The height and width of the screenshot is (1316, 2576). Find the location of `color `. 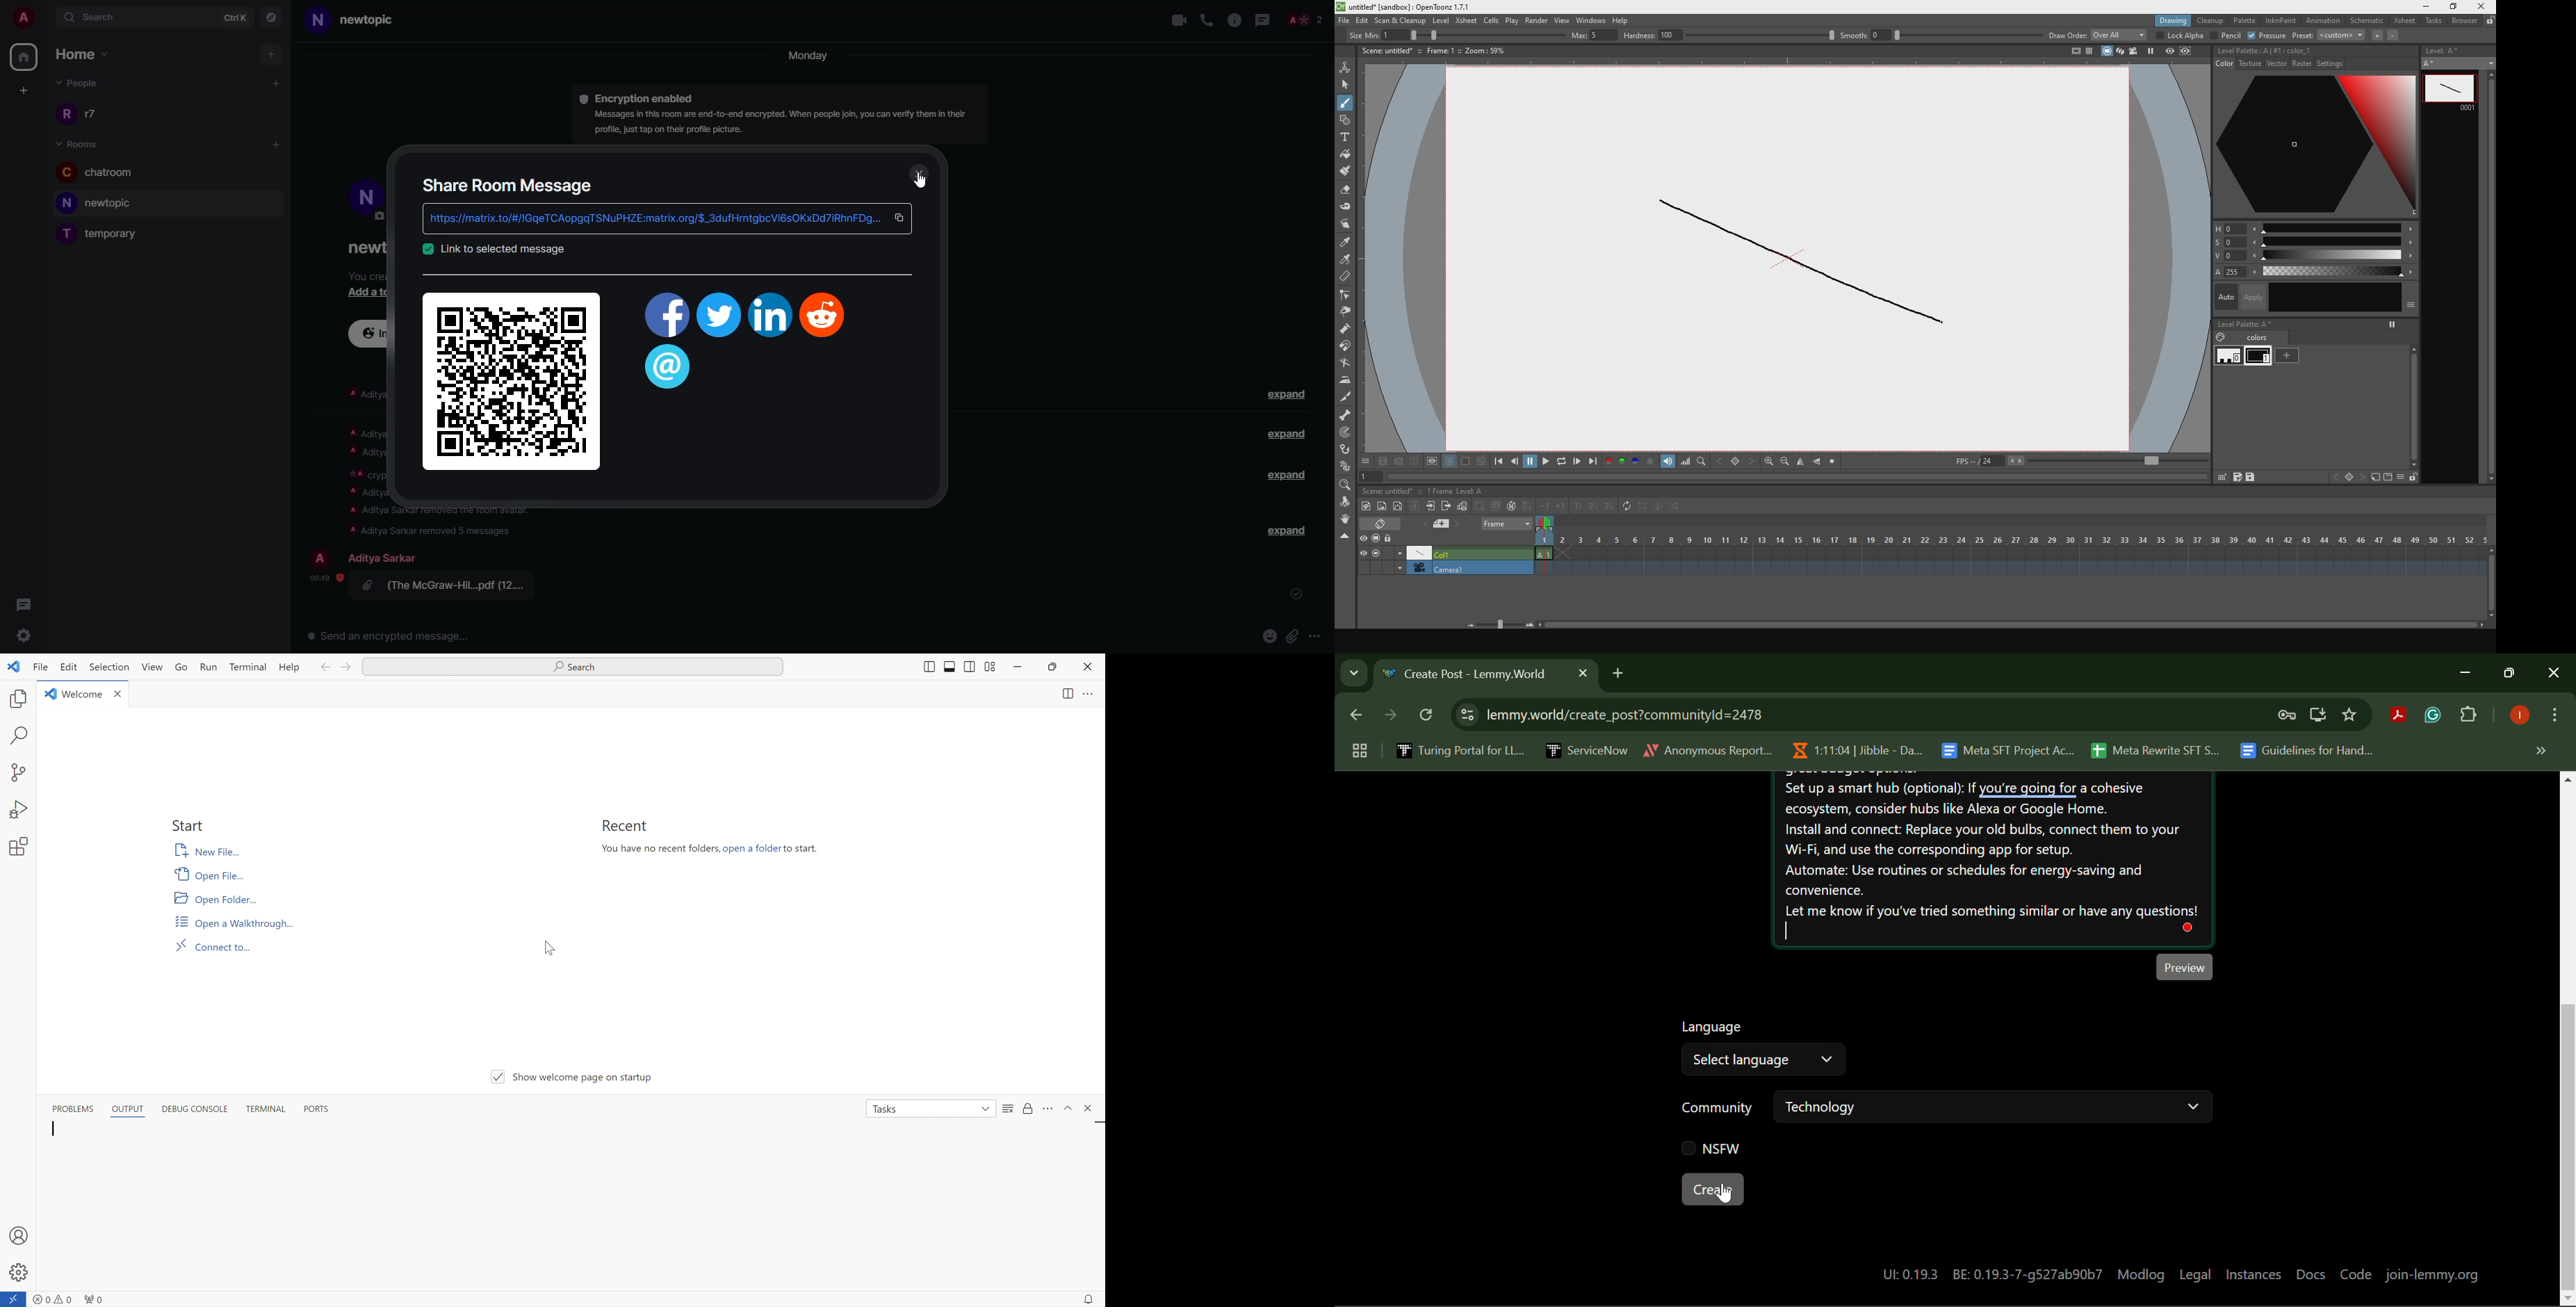

color  is located at coordinates (2317, 273).